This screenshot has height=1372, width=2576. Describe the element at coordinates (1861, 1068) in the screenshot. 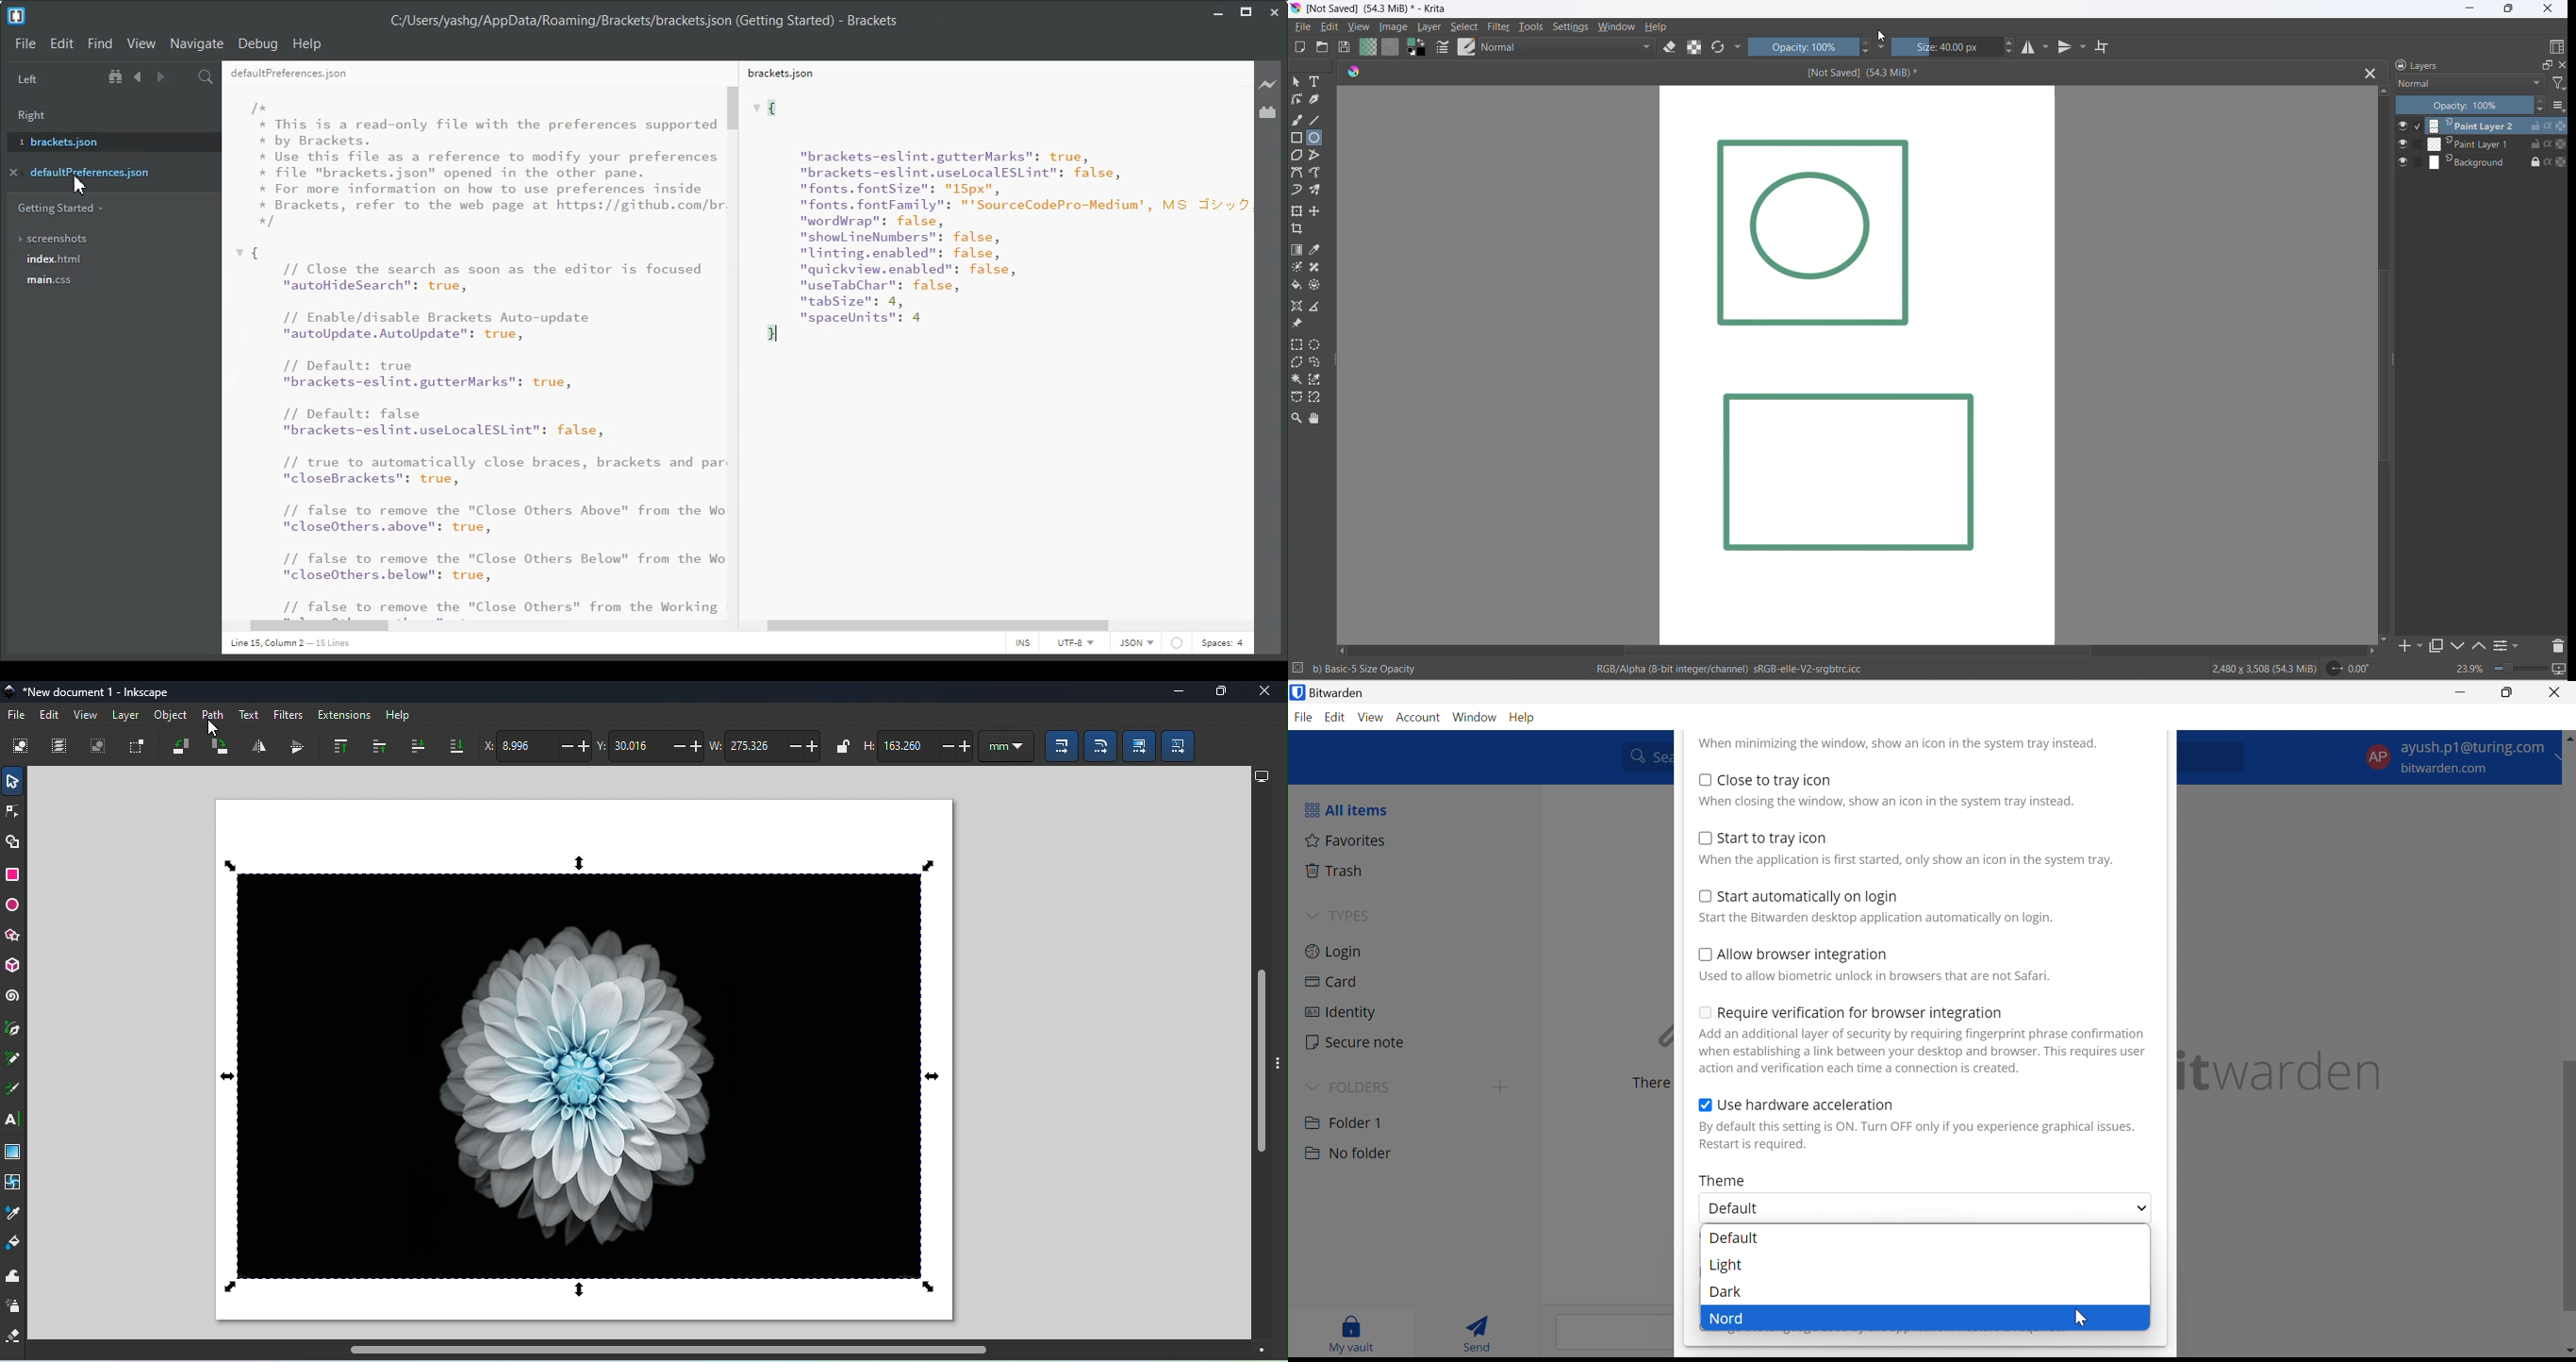

I see `action and verification each time a connection is created.` at that location.